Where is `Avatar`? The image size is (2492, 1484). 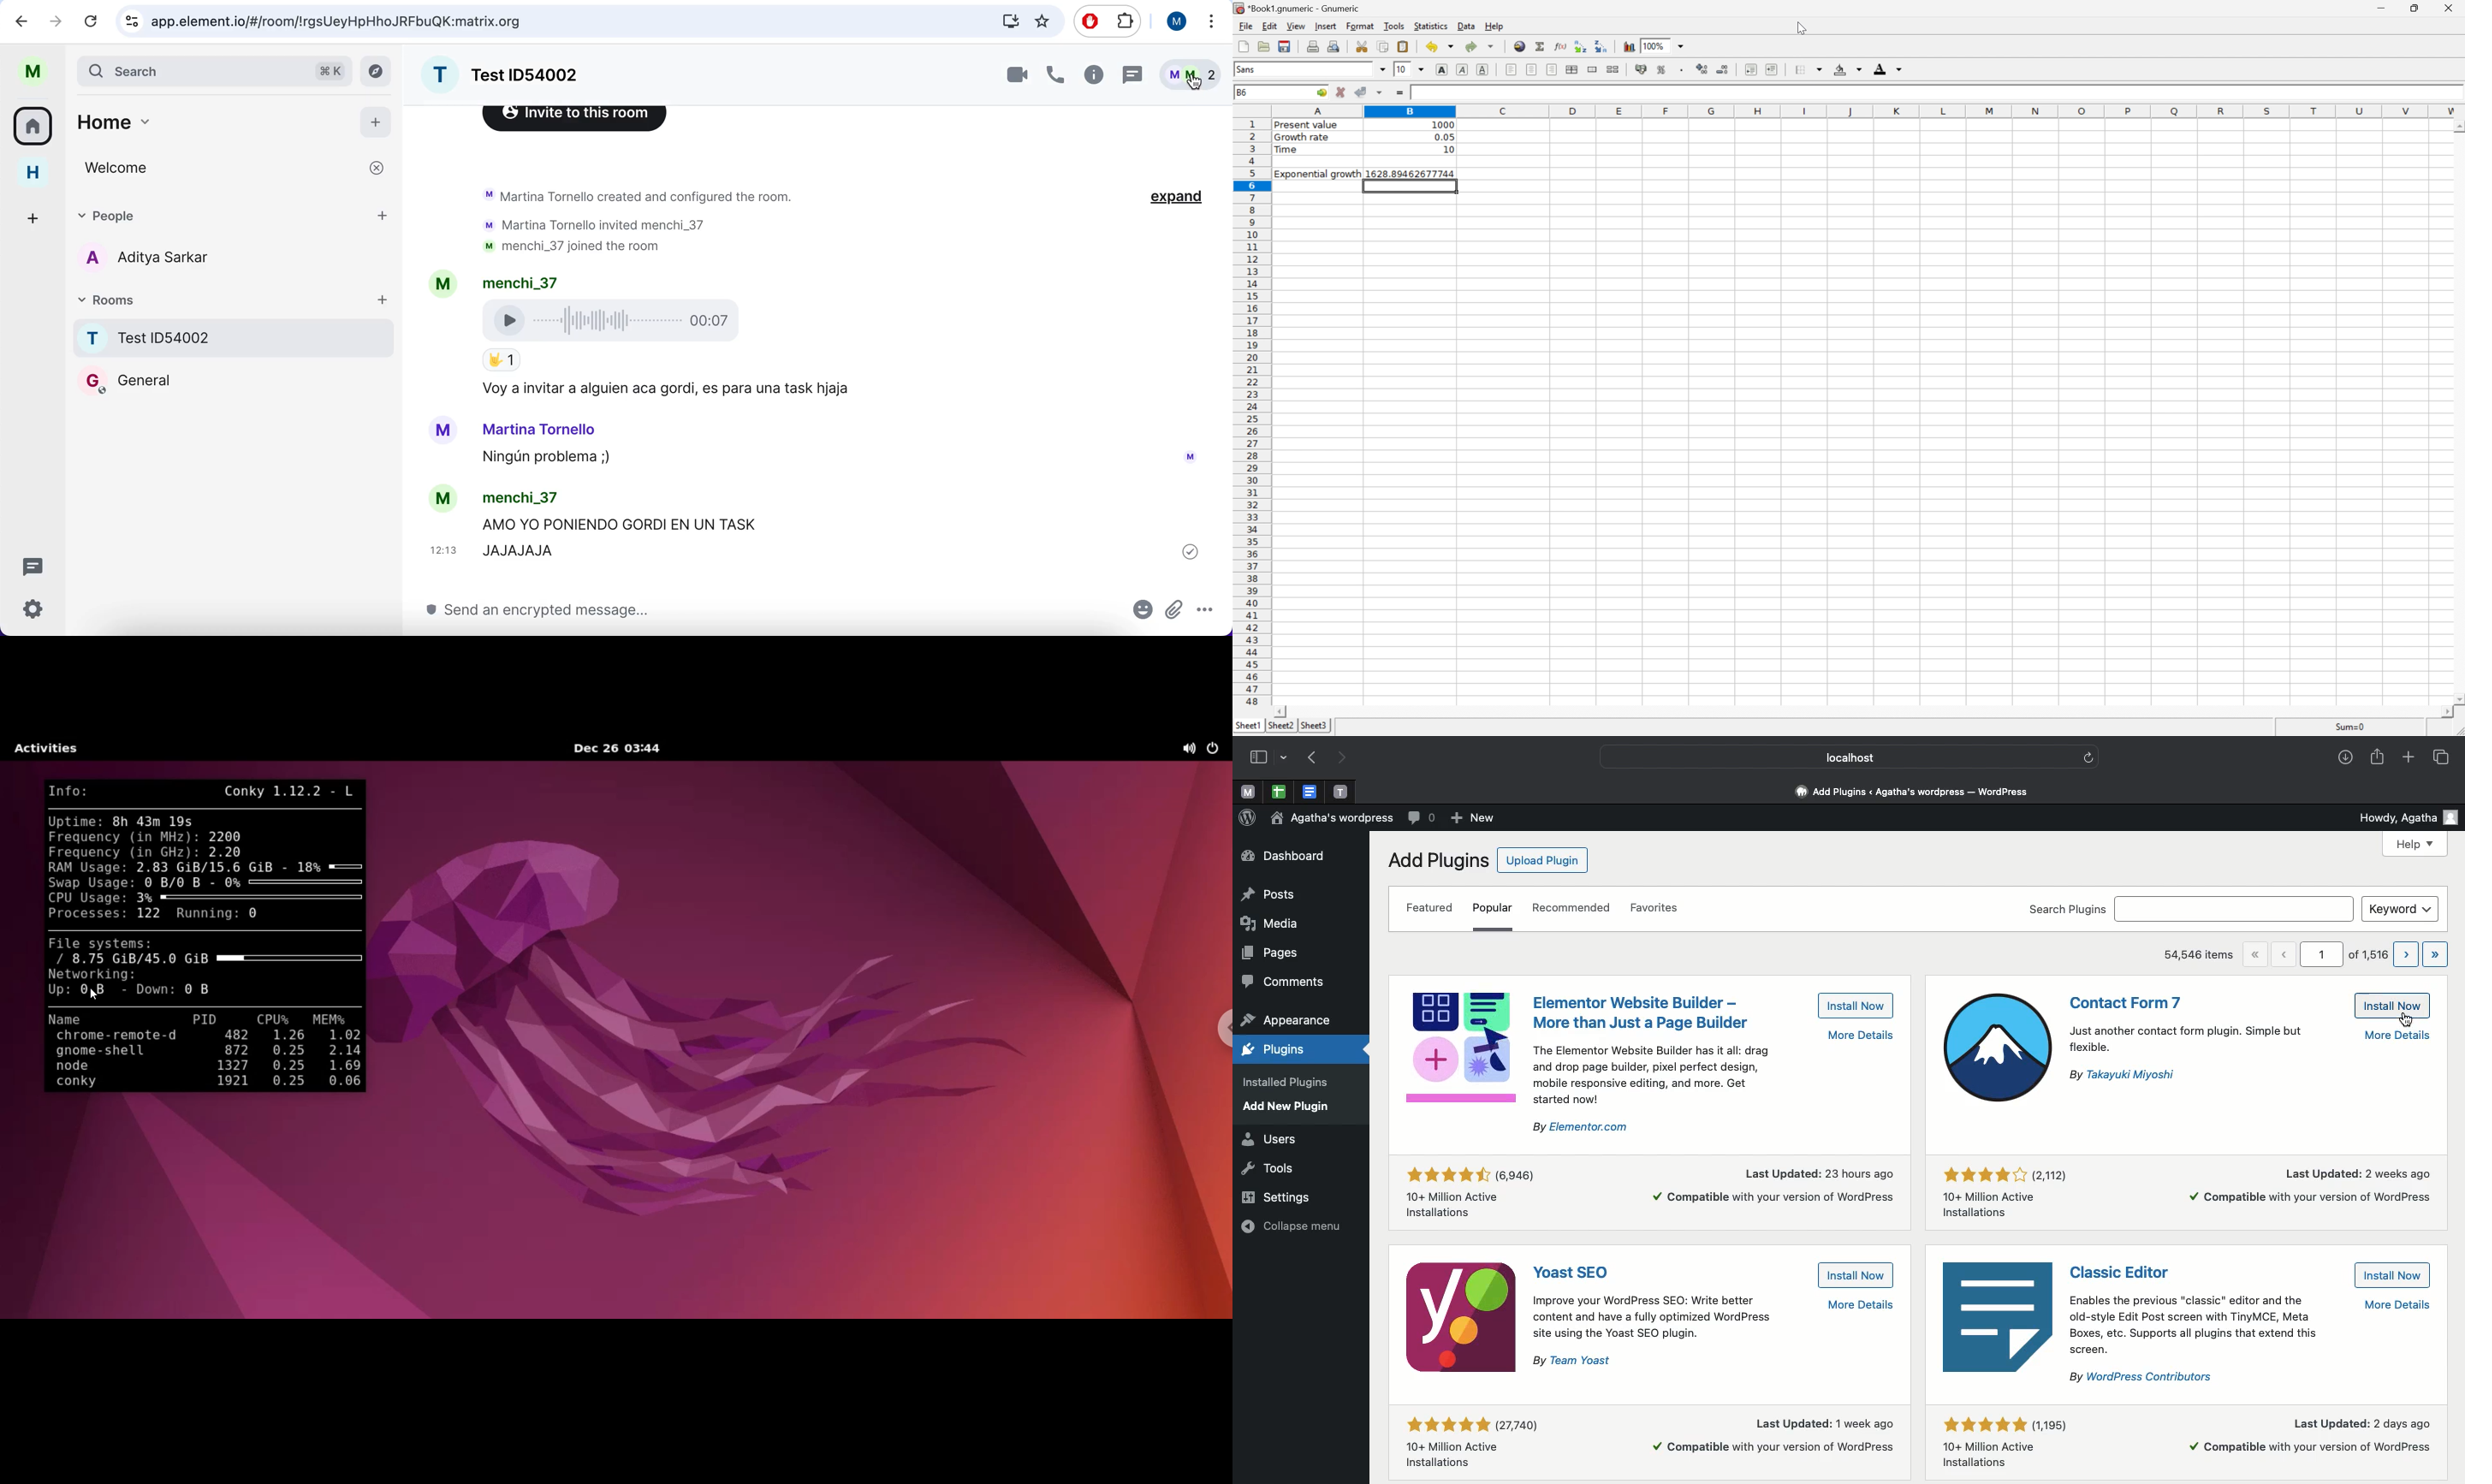
Avatar is located at coordinates (443, 433).